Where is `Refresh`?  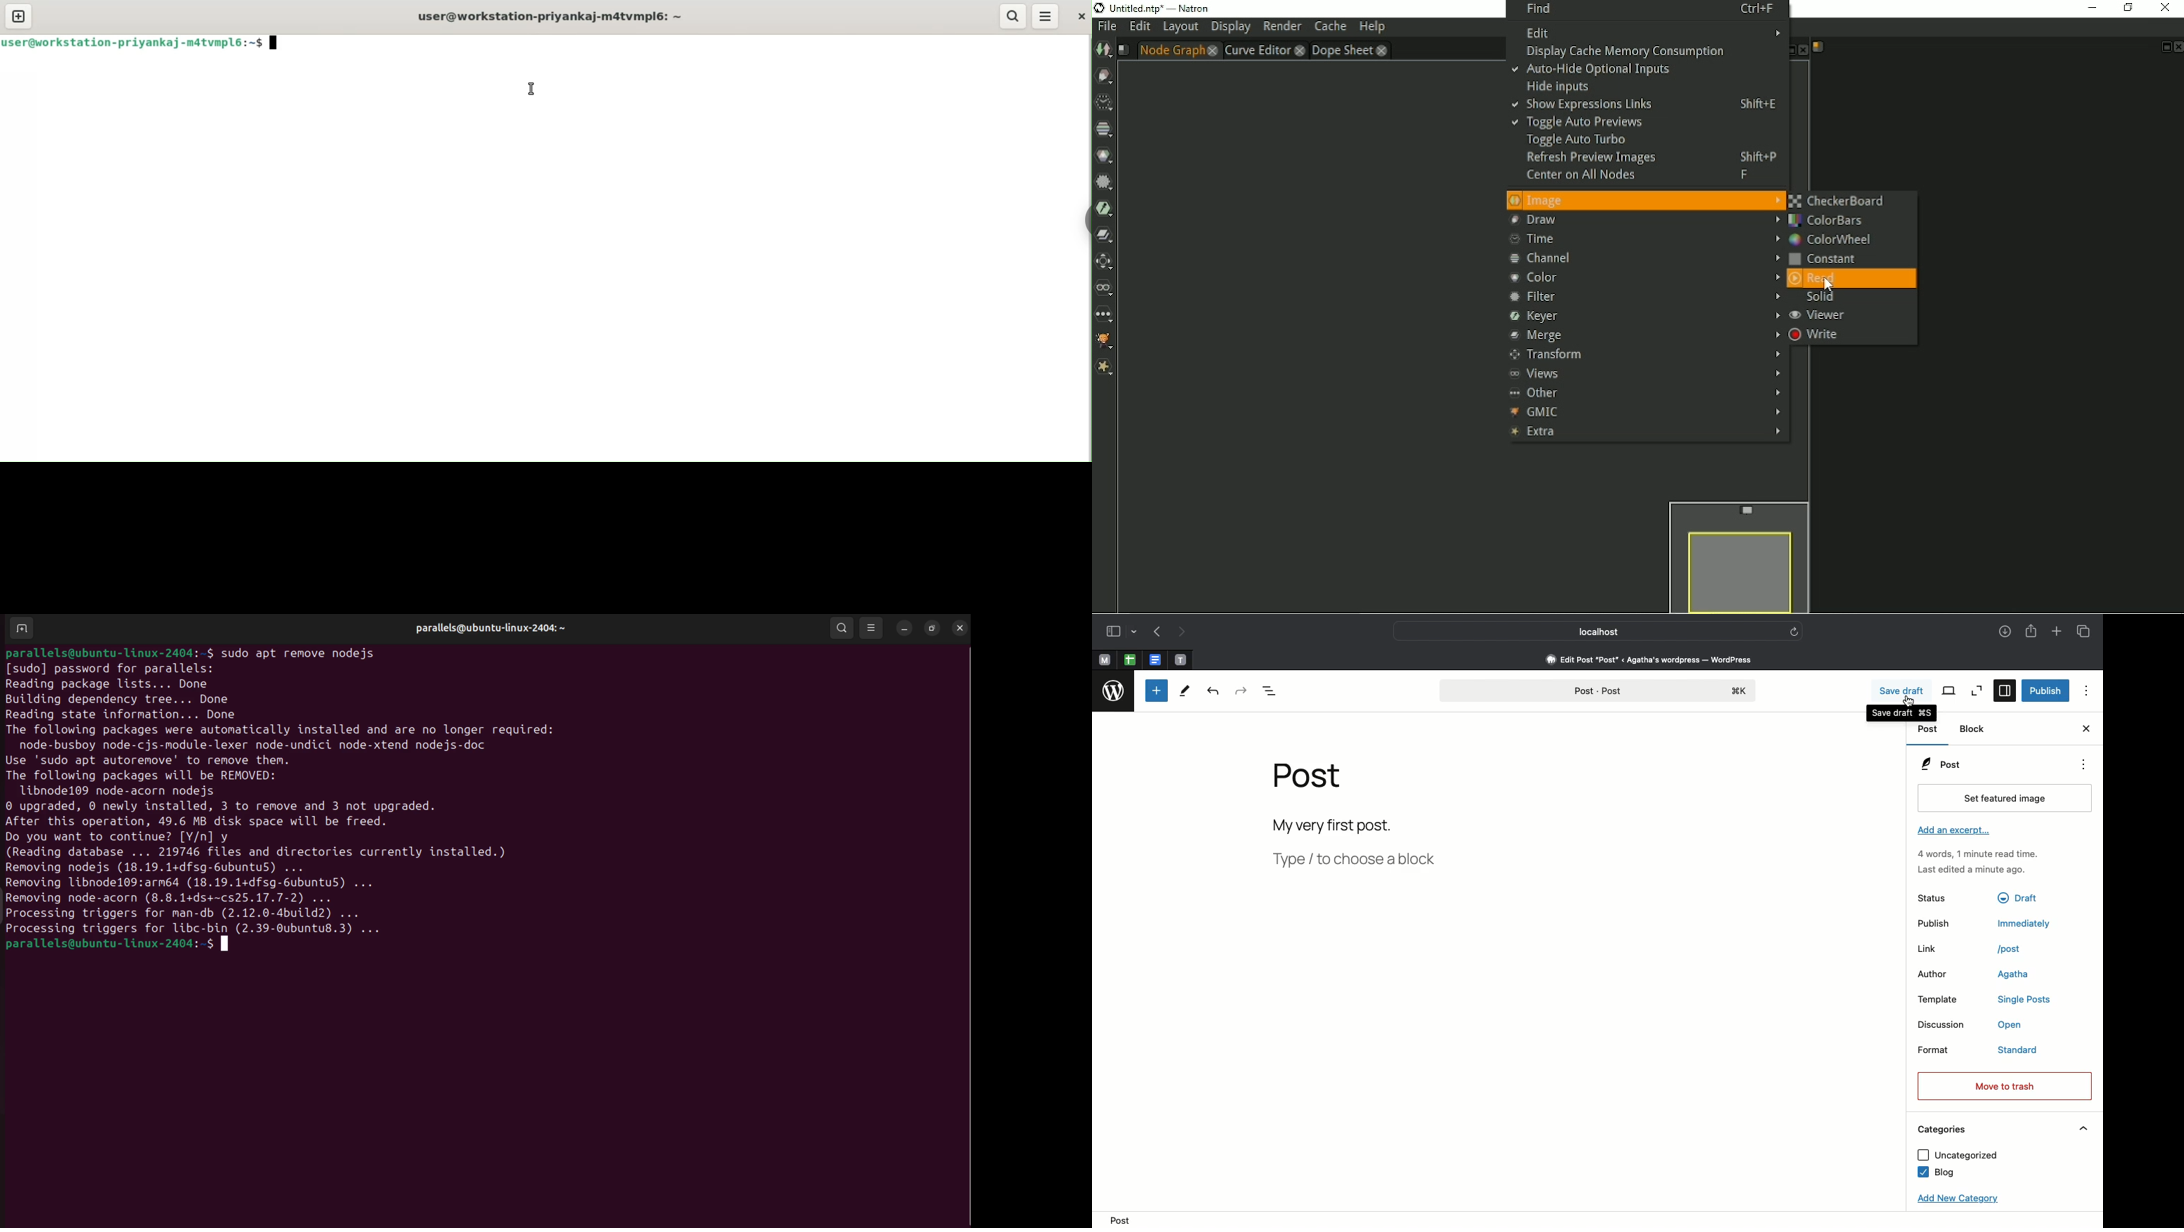 Refresh is located at coordinates (1795, 631).